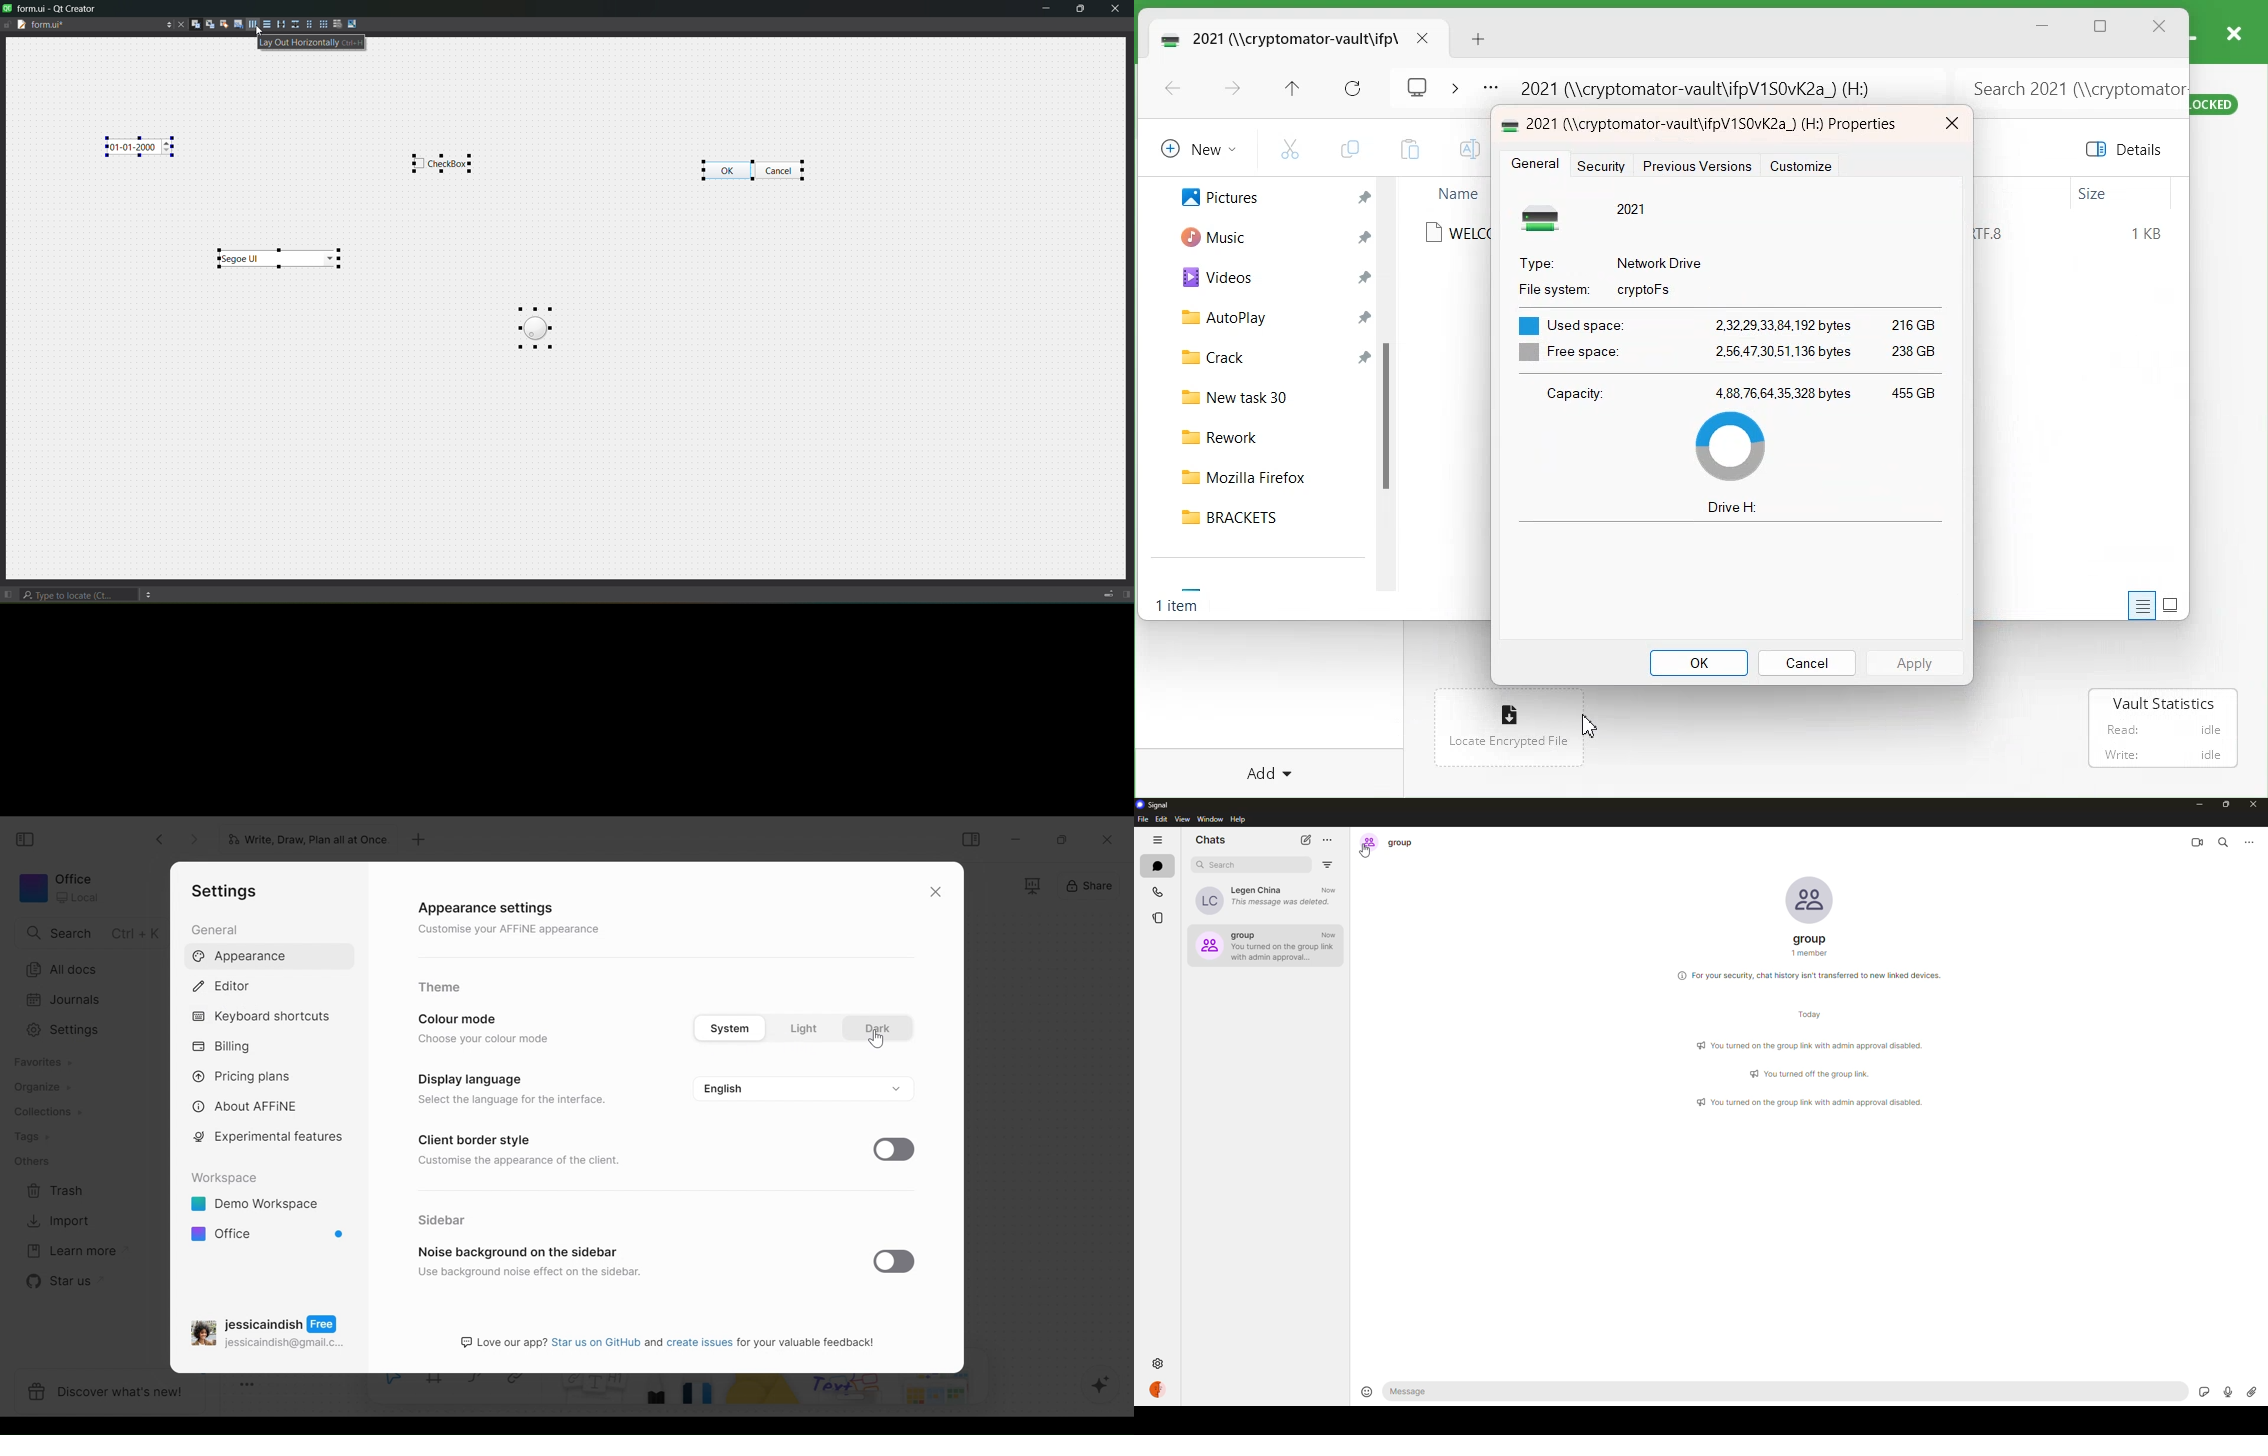 The image size is (2268, 1456). I want to click on text, so click(666, 1340).